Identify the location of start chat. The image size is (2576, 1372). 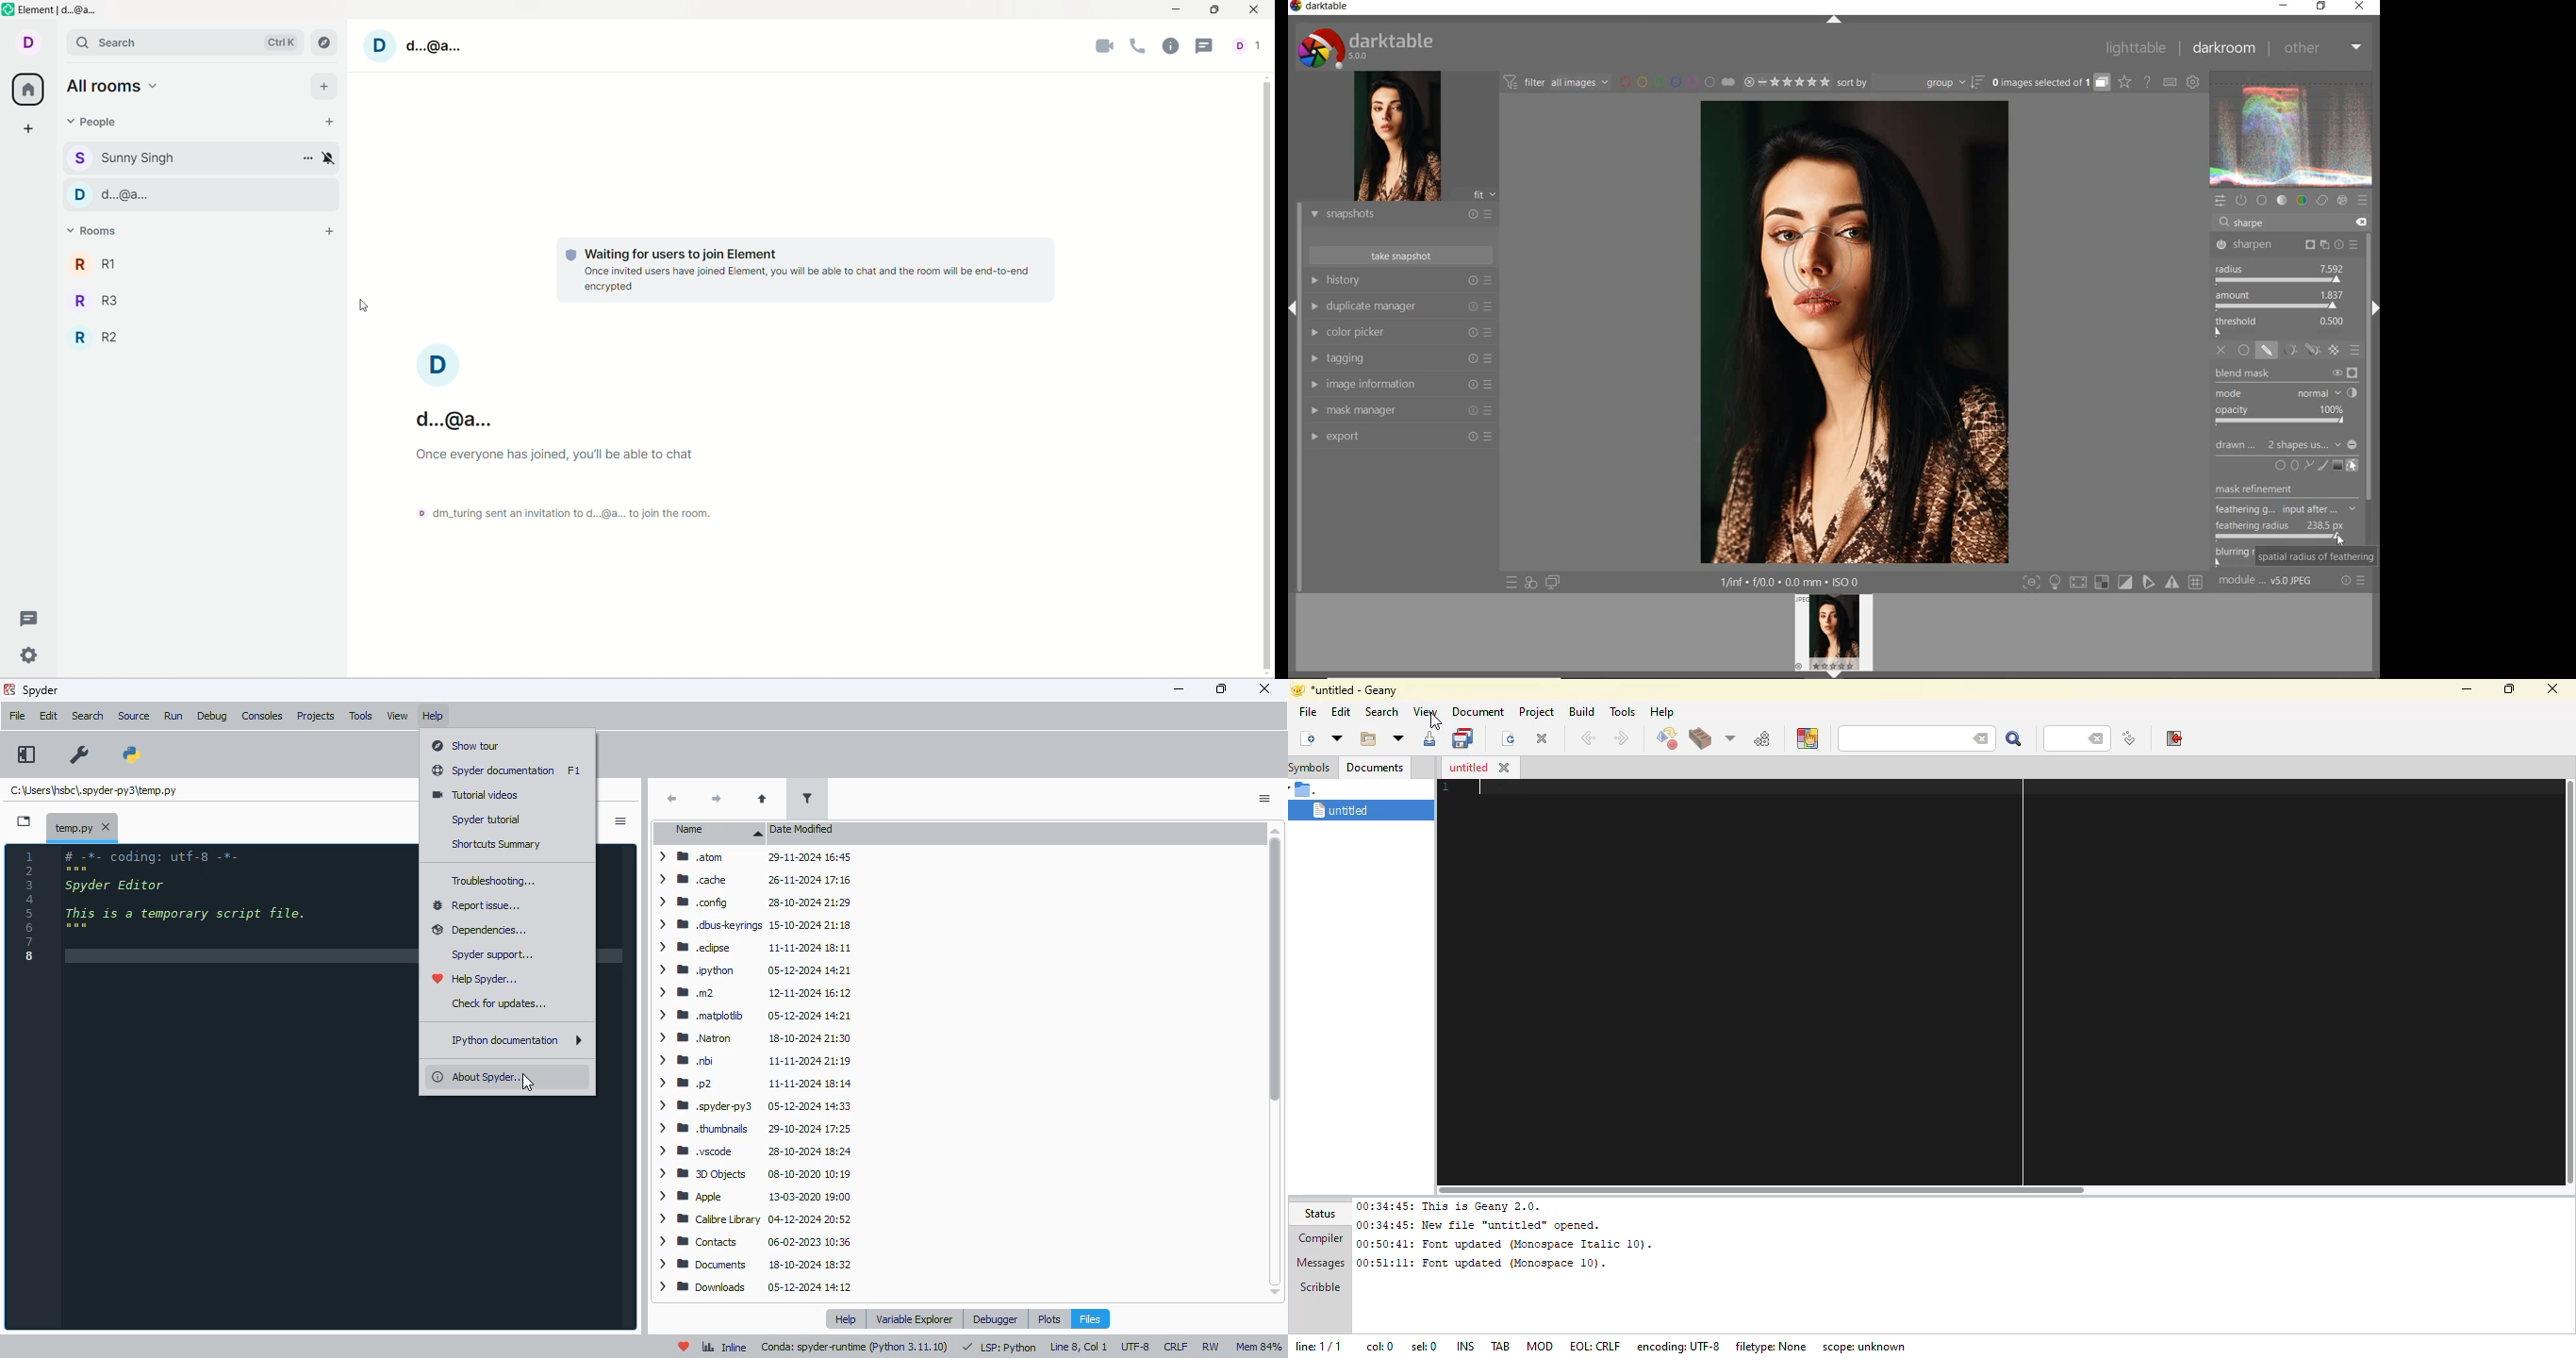
(333, 123).